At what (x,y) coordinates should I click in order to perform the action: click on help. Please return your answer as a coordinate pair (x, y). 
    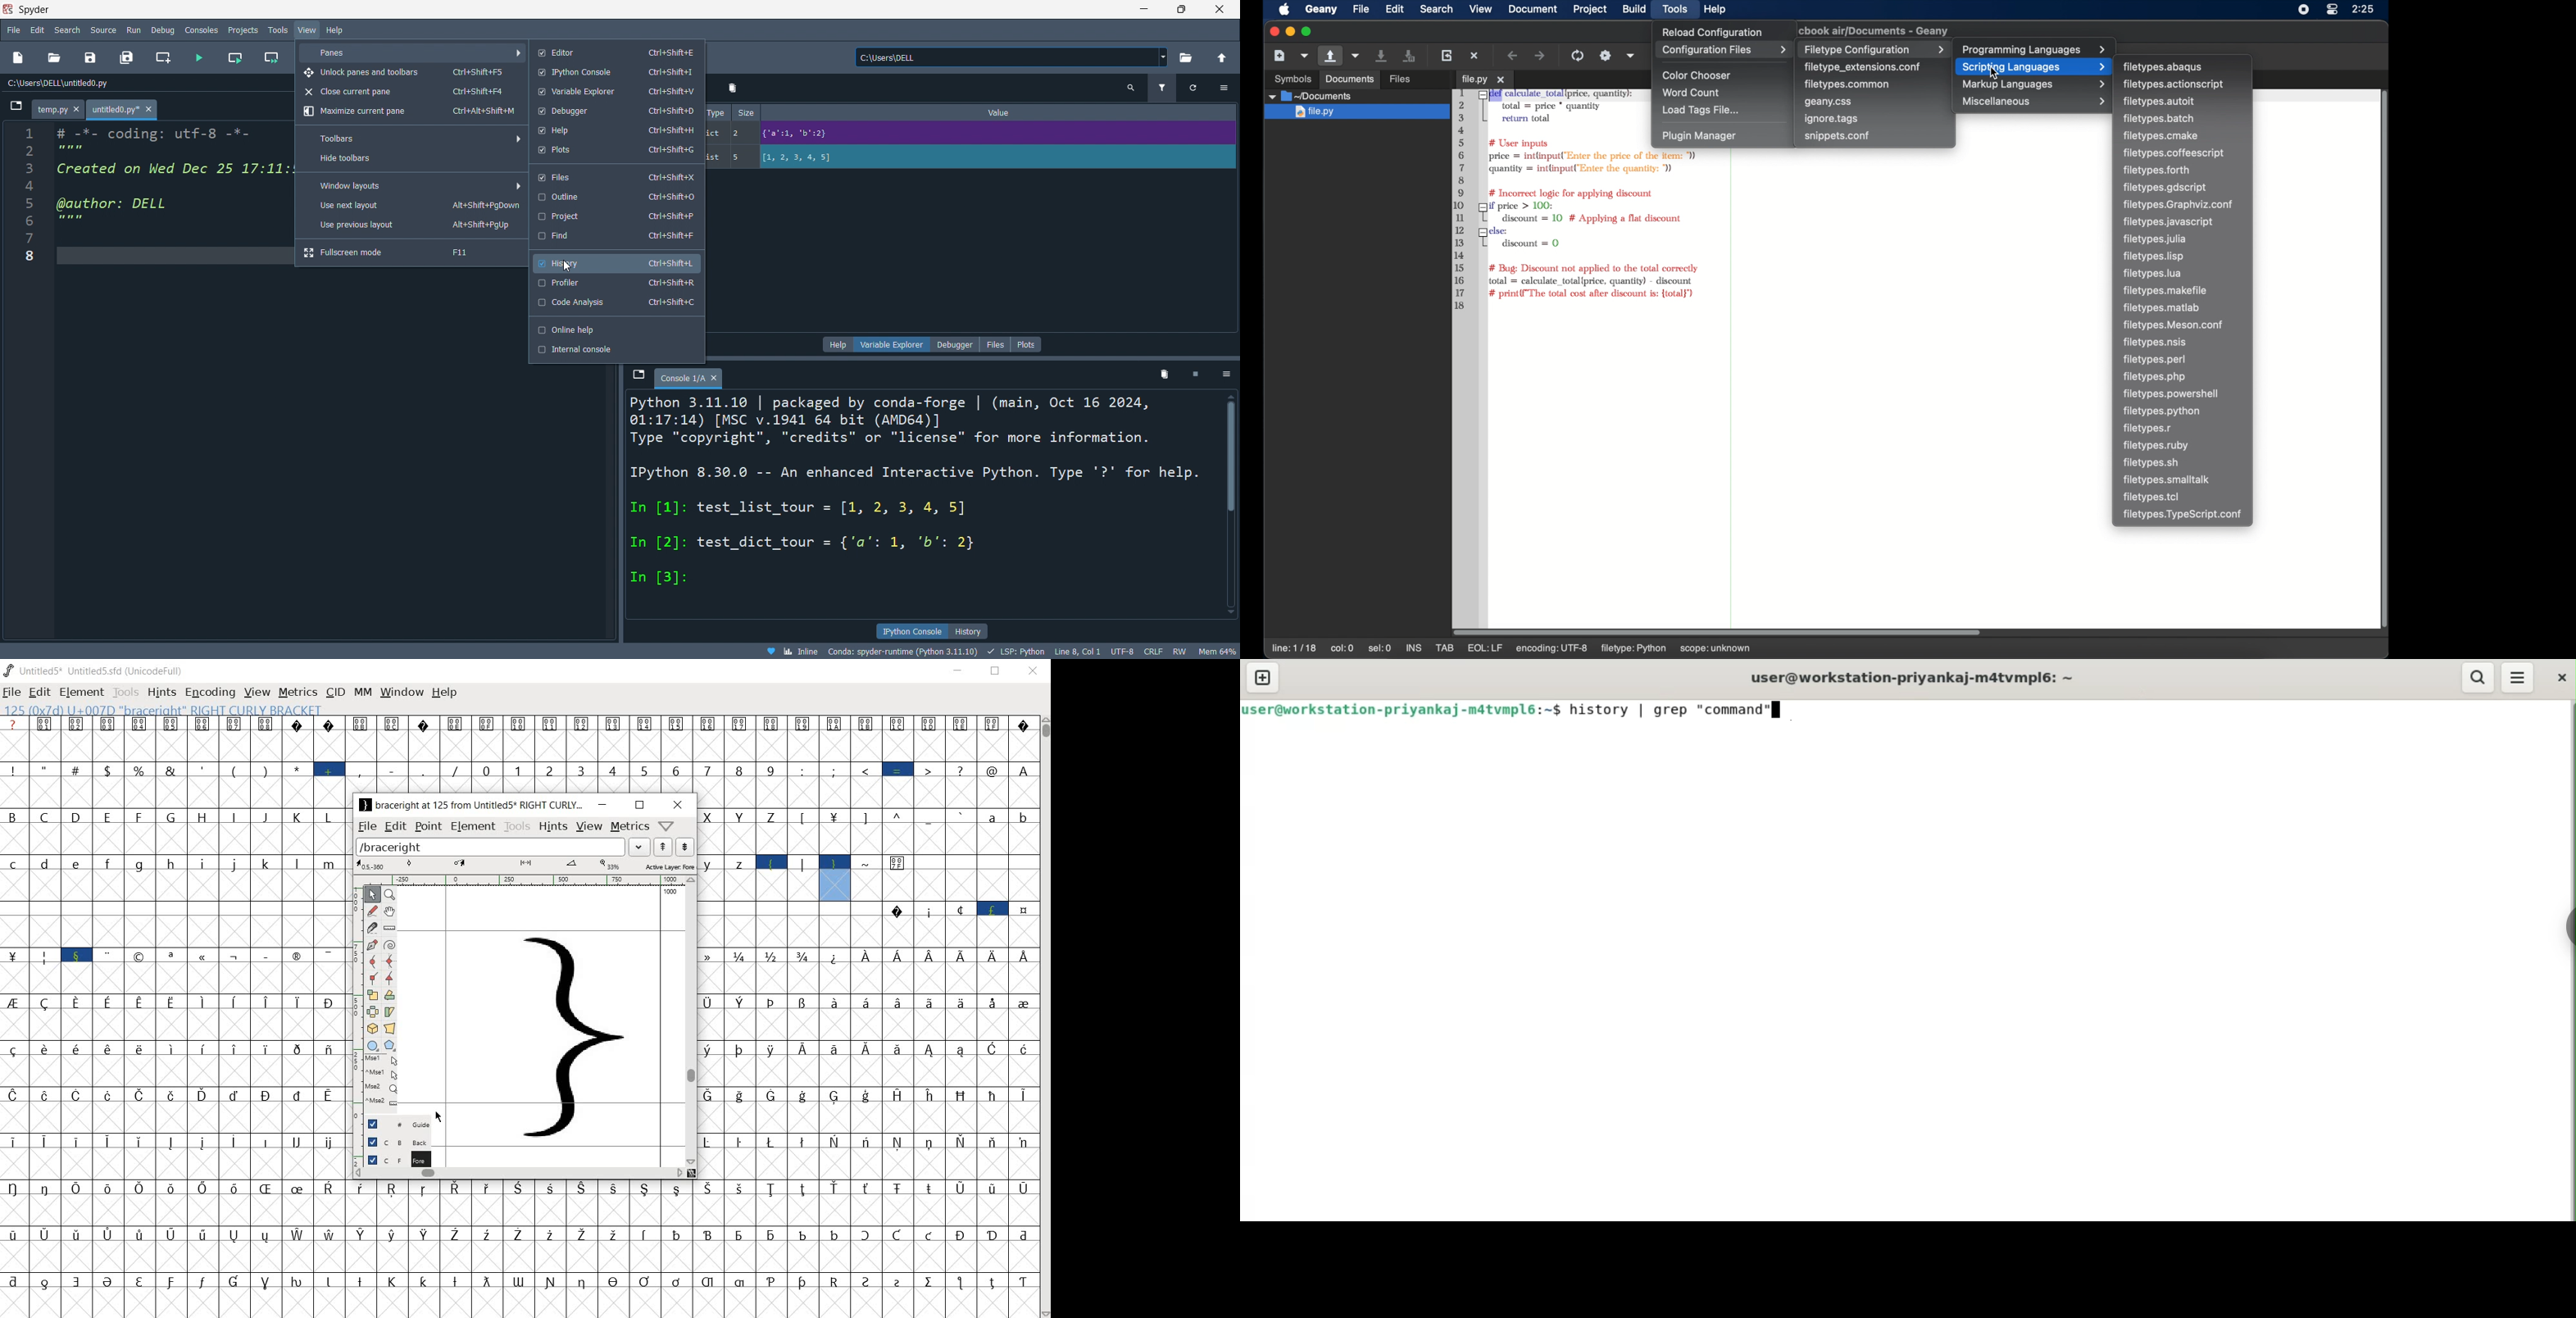
    Looking at the image, I should click on (336, 30).